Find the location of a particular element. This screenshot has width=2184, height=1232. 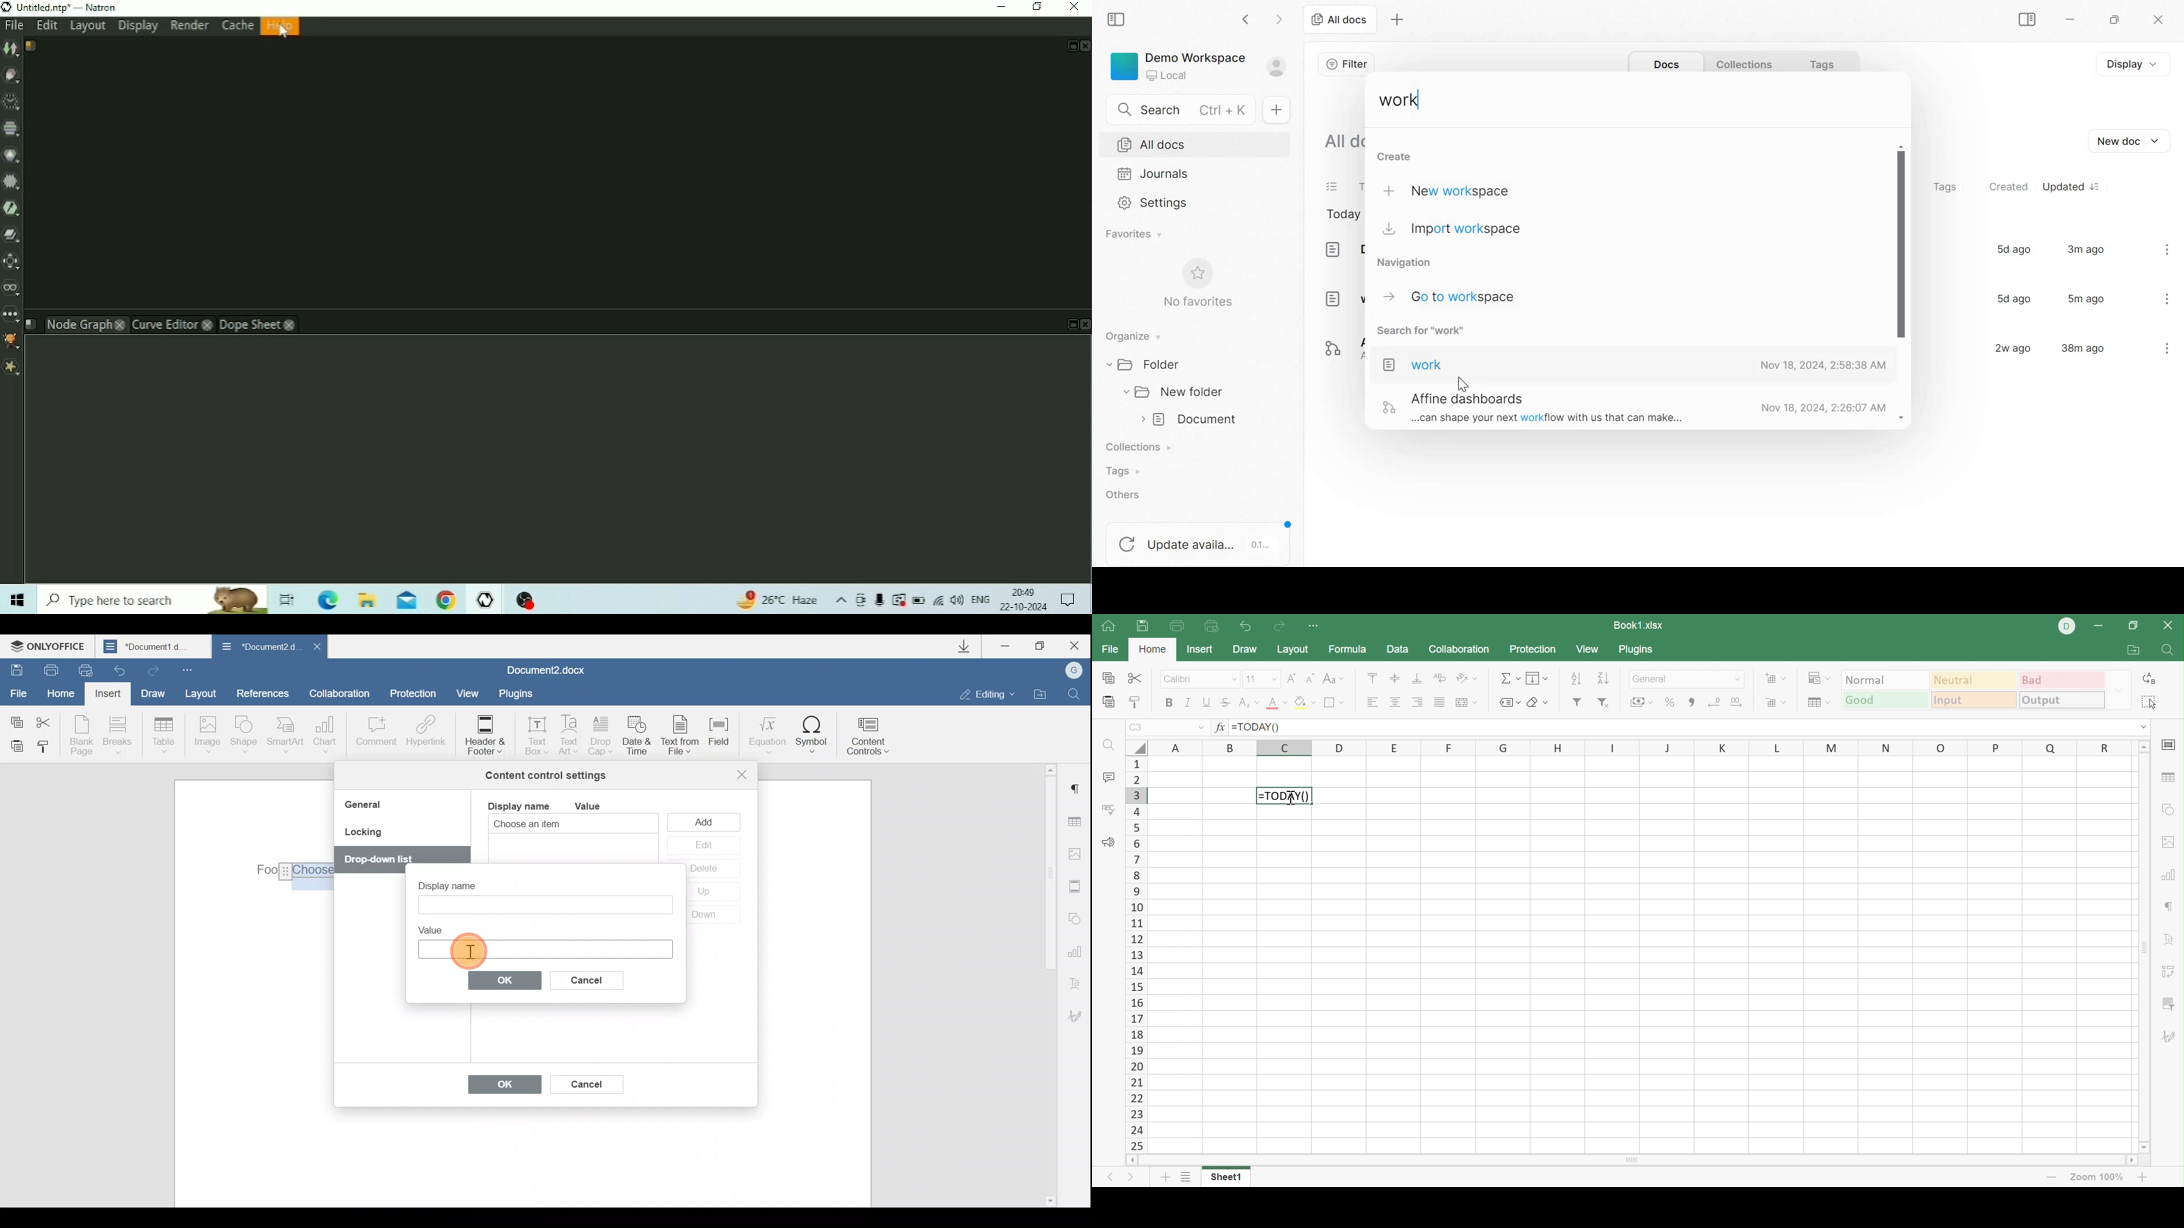

work is located at coordinates (1413, 366).